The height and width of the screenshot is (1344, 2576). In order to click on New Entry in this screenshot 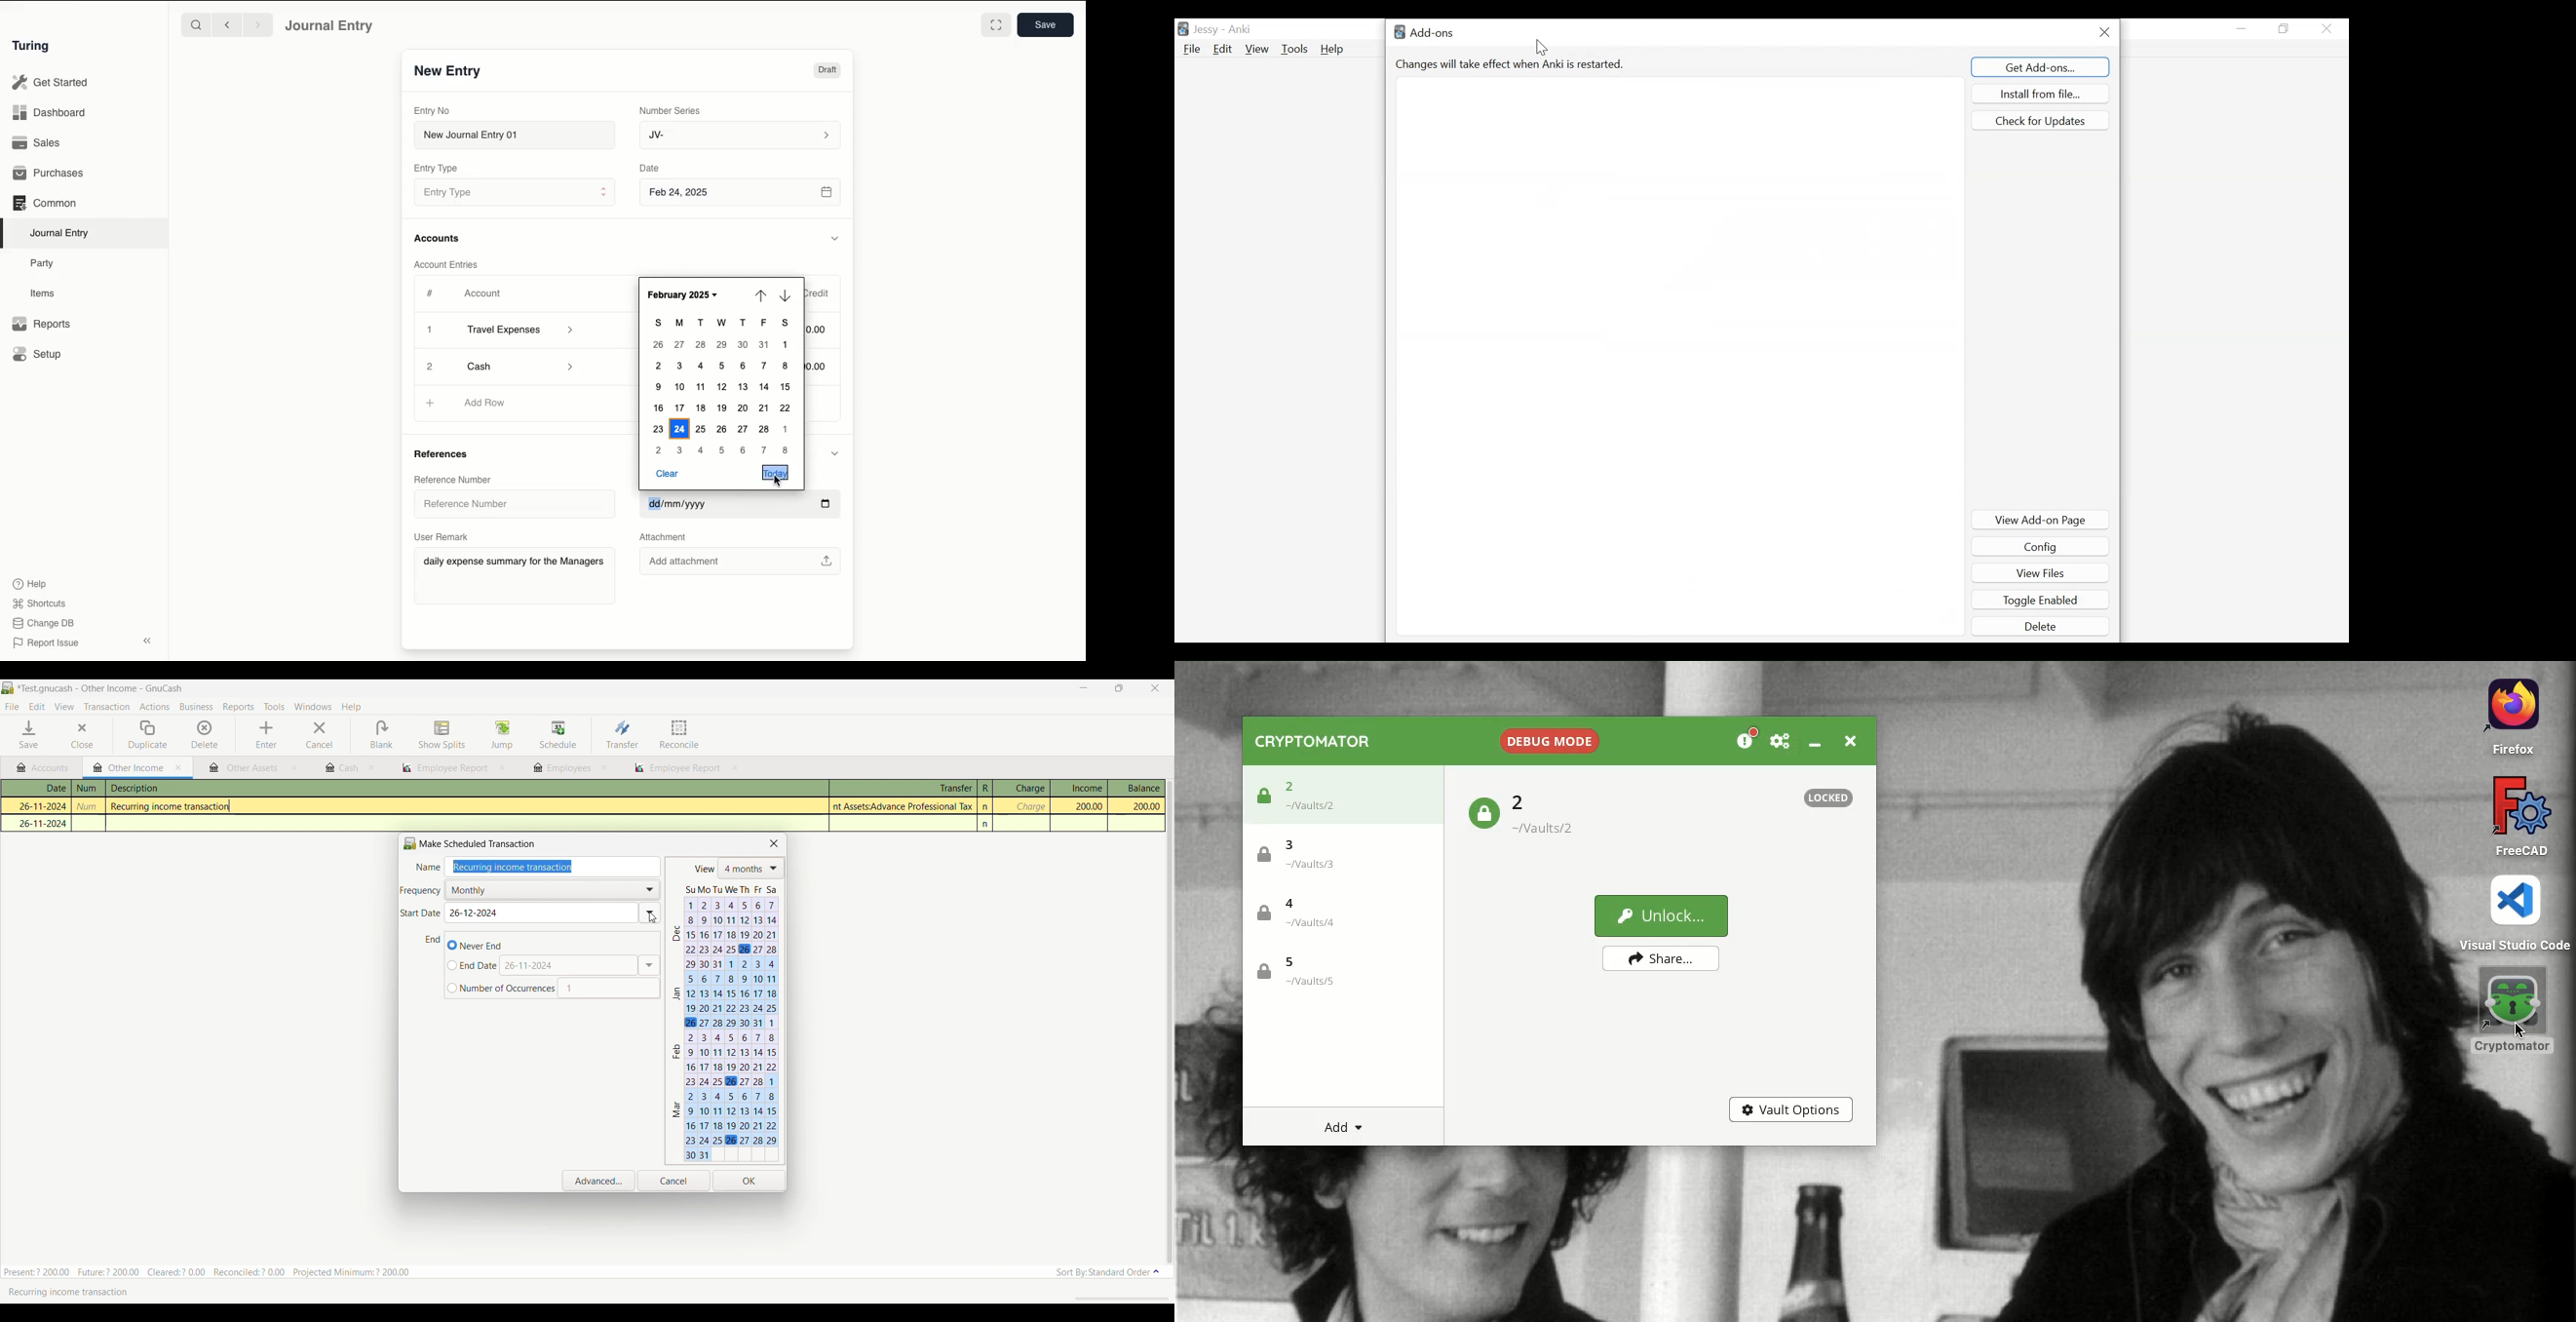, I will do `click(449, 72)`.